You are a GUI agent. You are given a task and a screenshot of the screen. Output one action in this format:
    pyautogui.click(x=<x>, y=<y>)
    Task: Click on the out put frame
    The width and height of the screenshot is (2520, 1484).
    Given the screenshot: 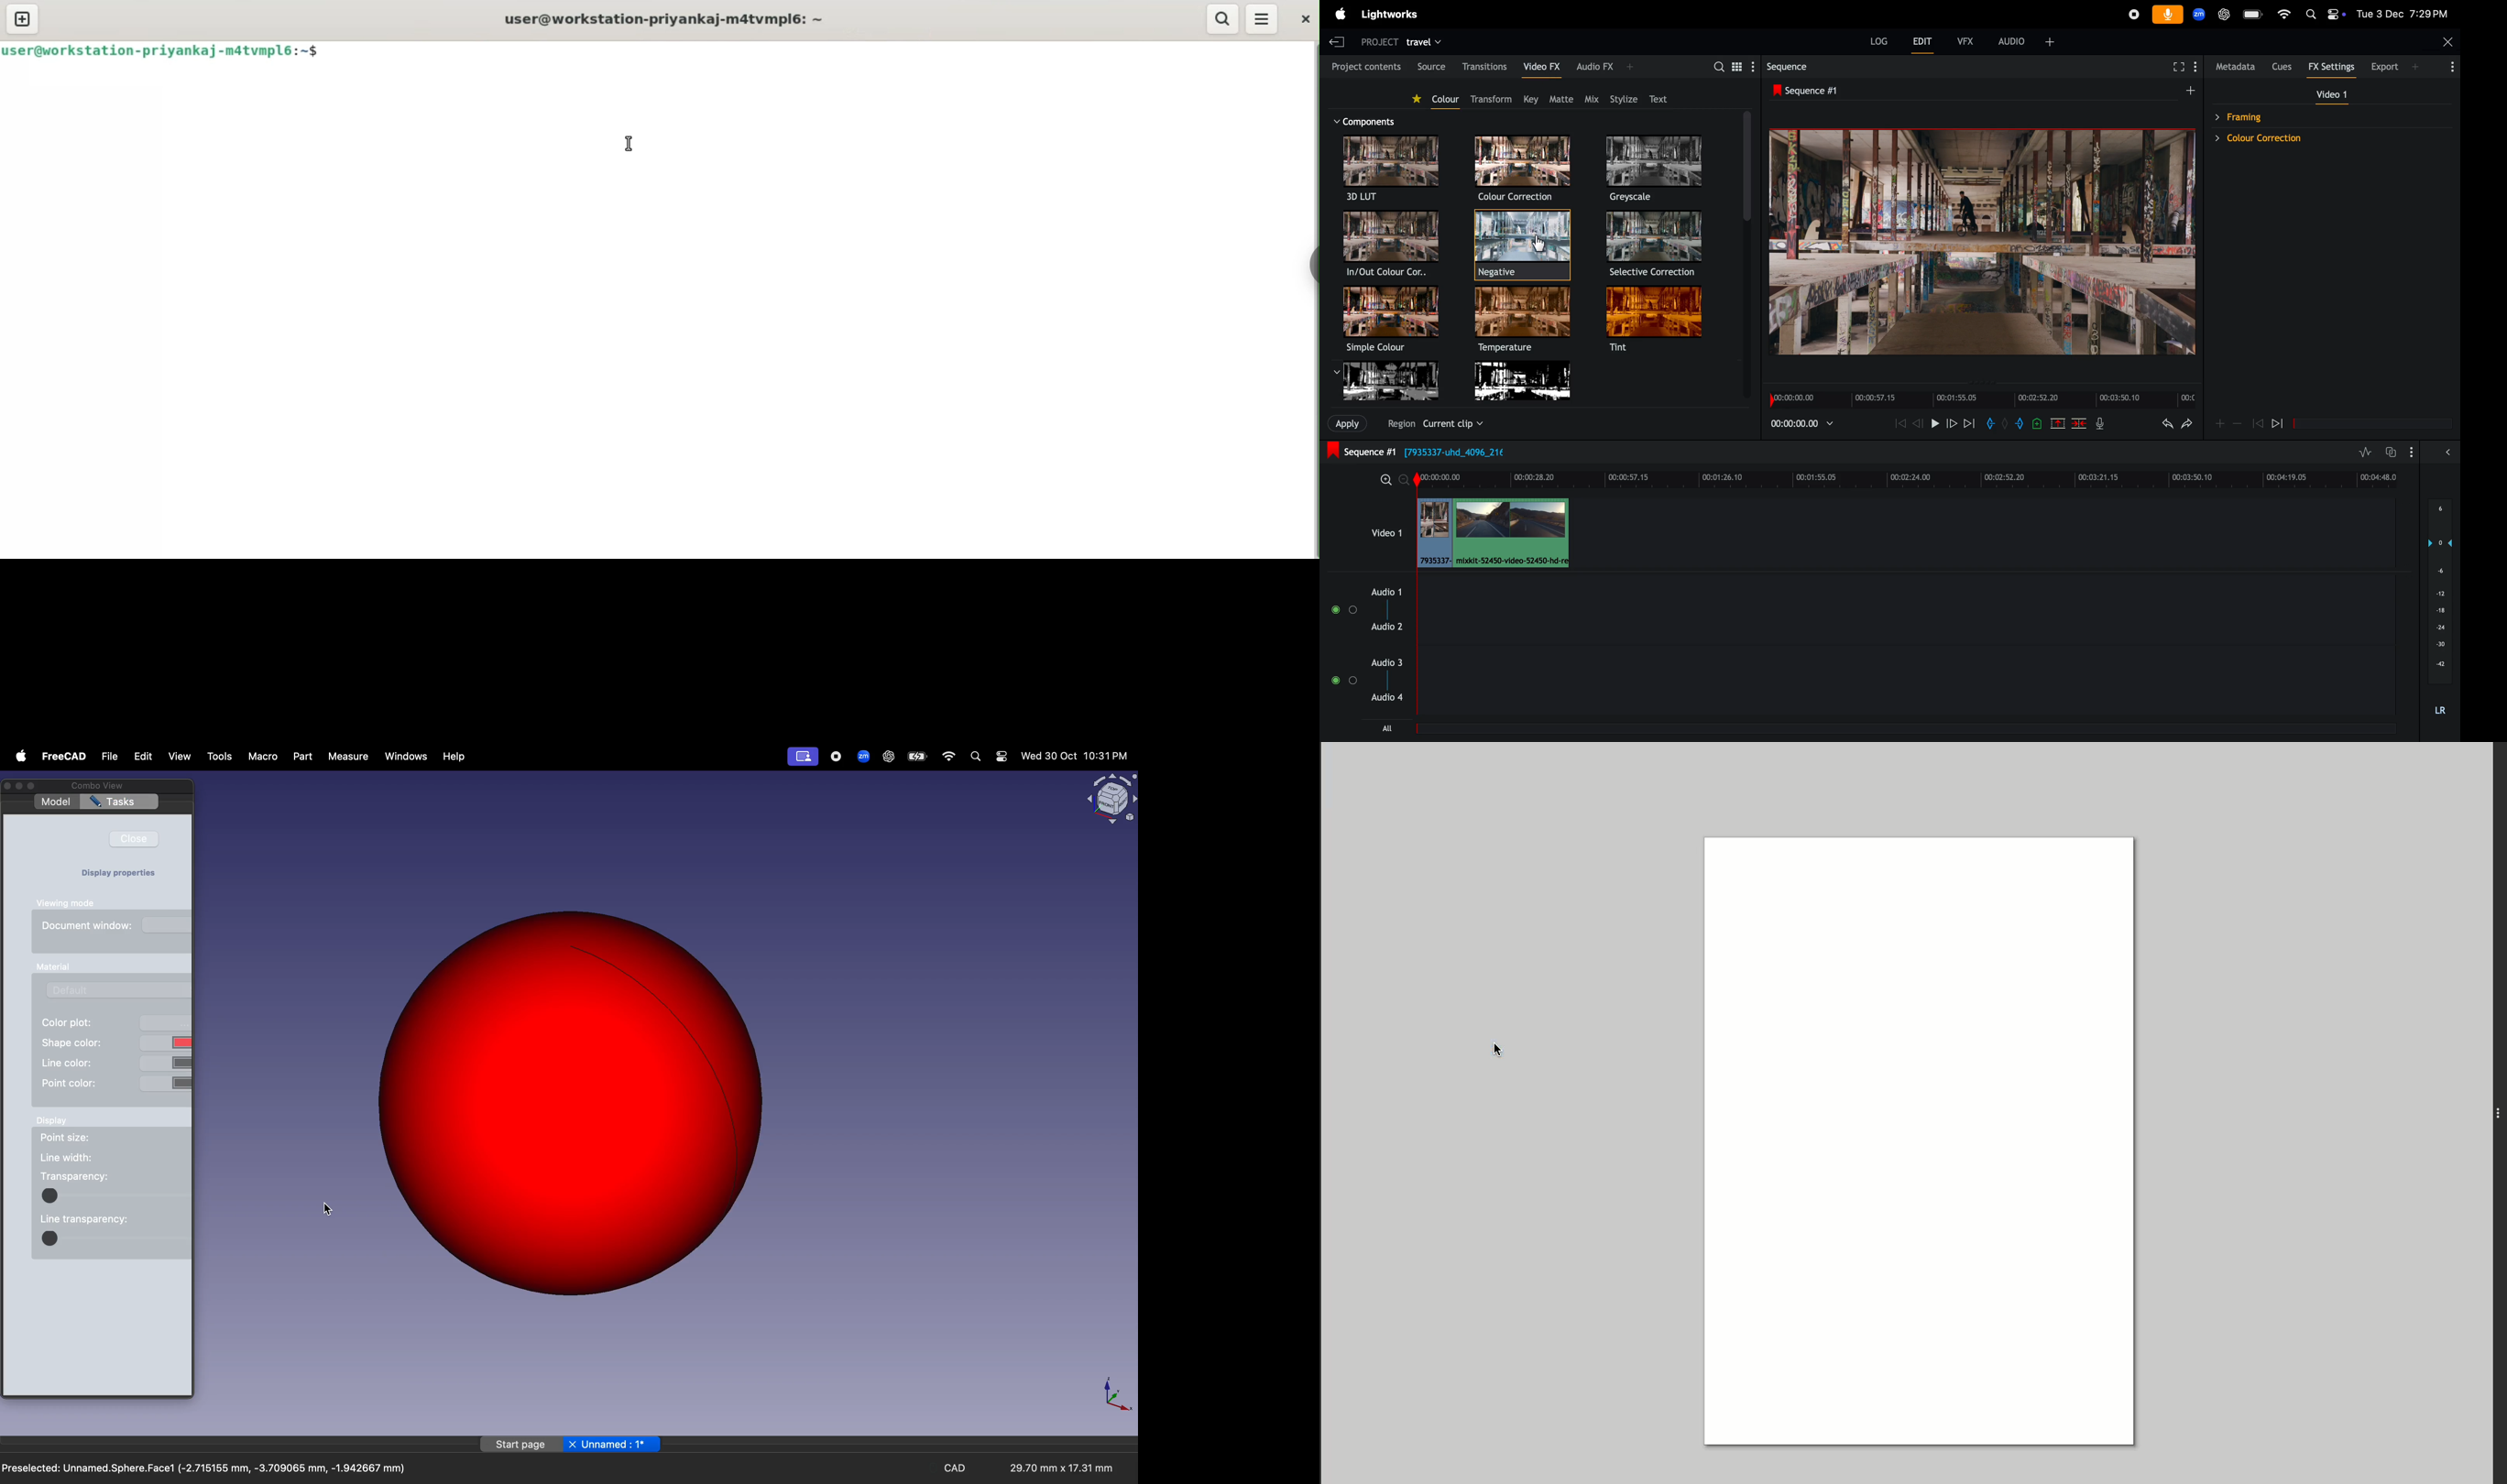 What is the action you would take?
    pyautogui.click(x=1976, y=242)
    